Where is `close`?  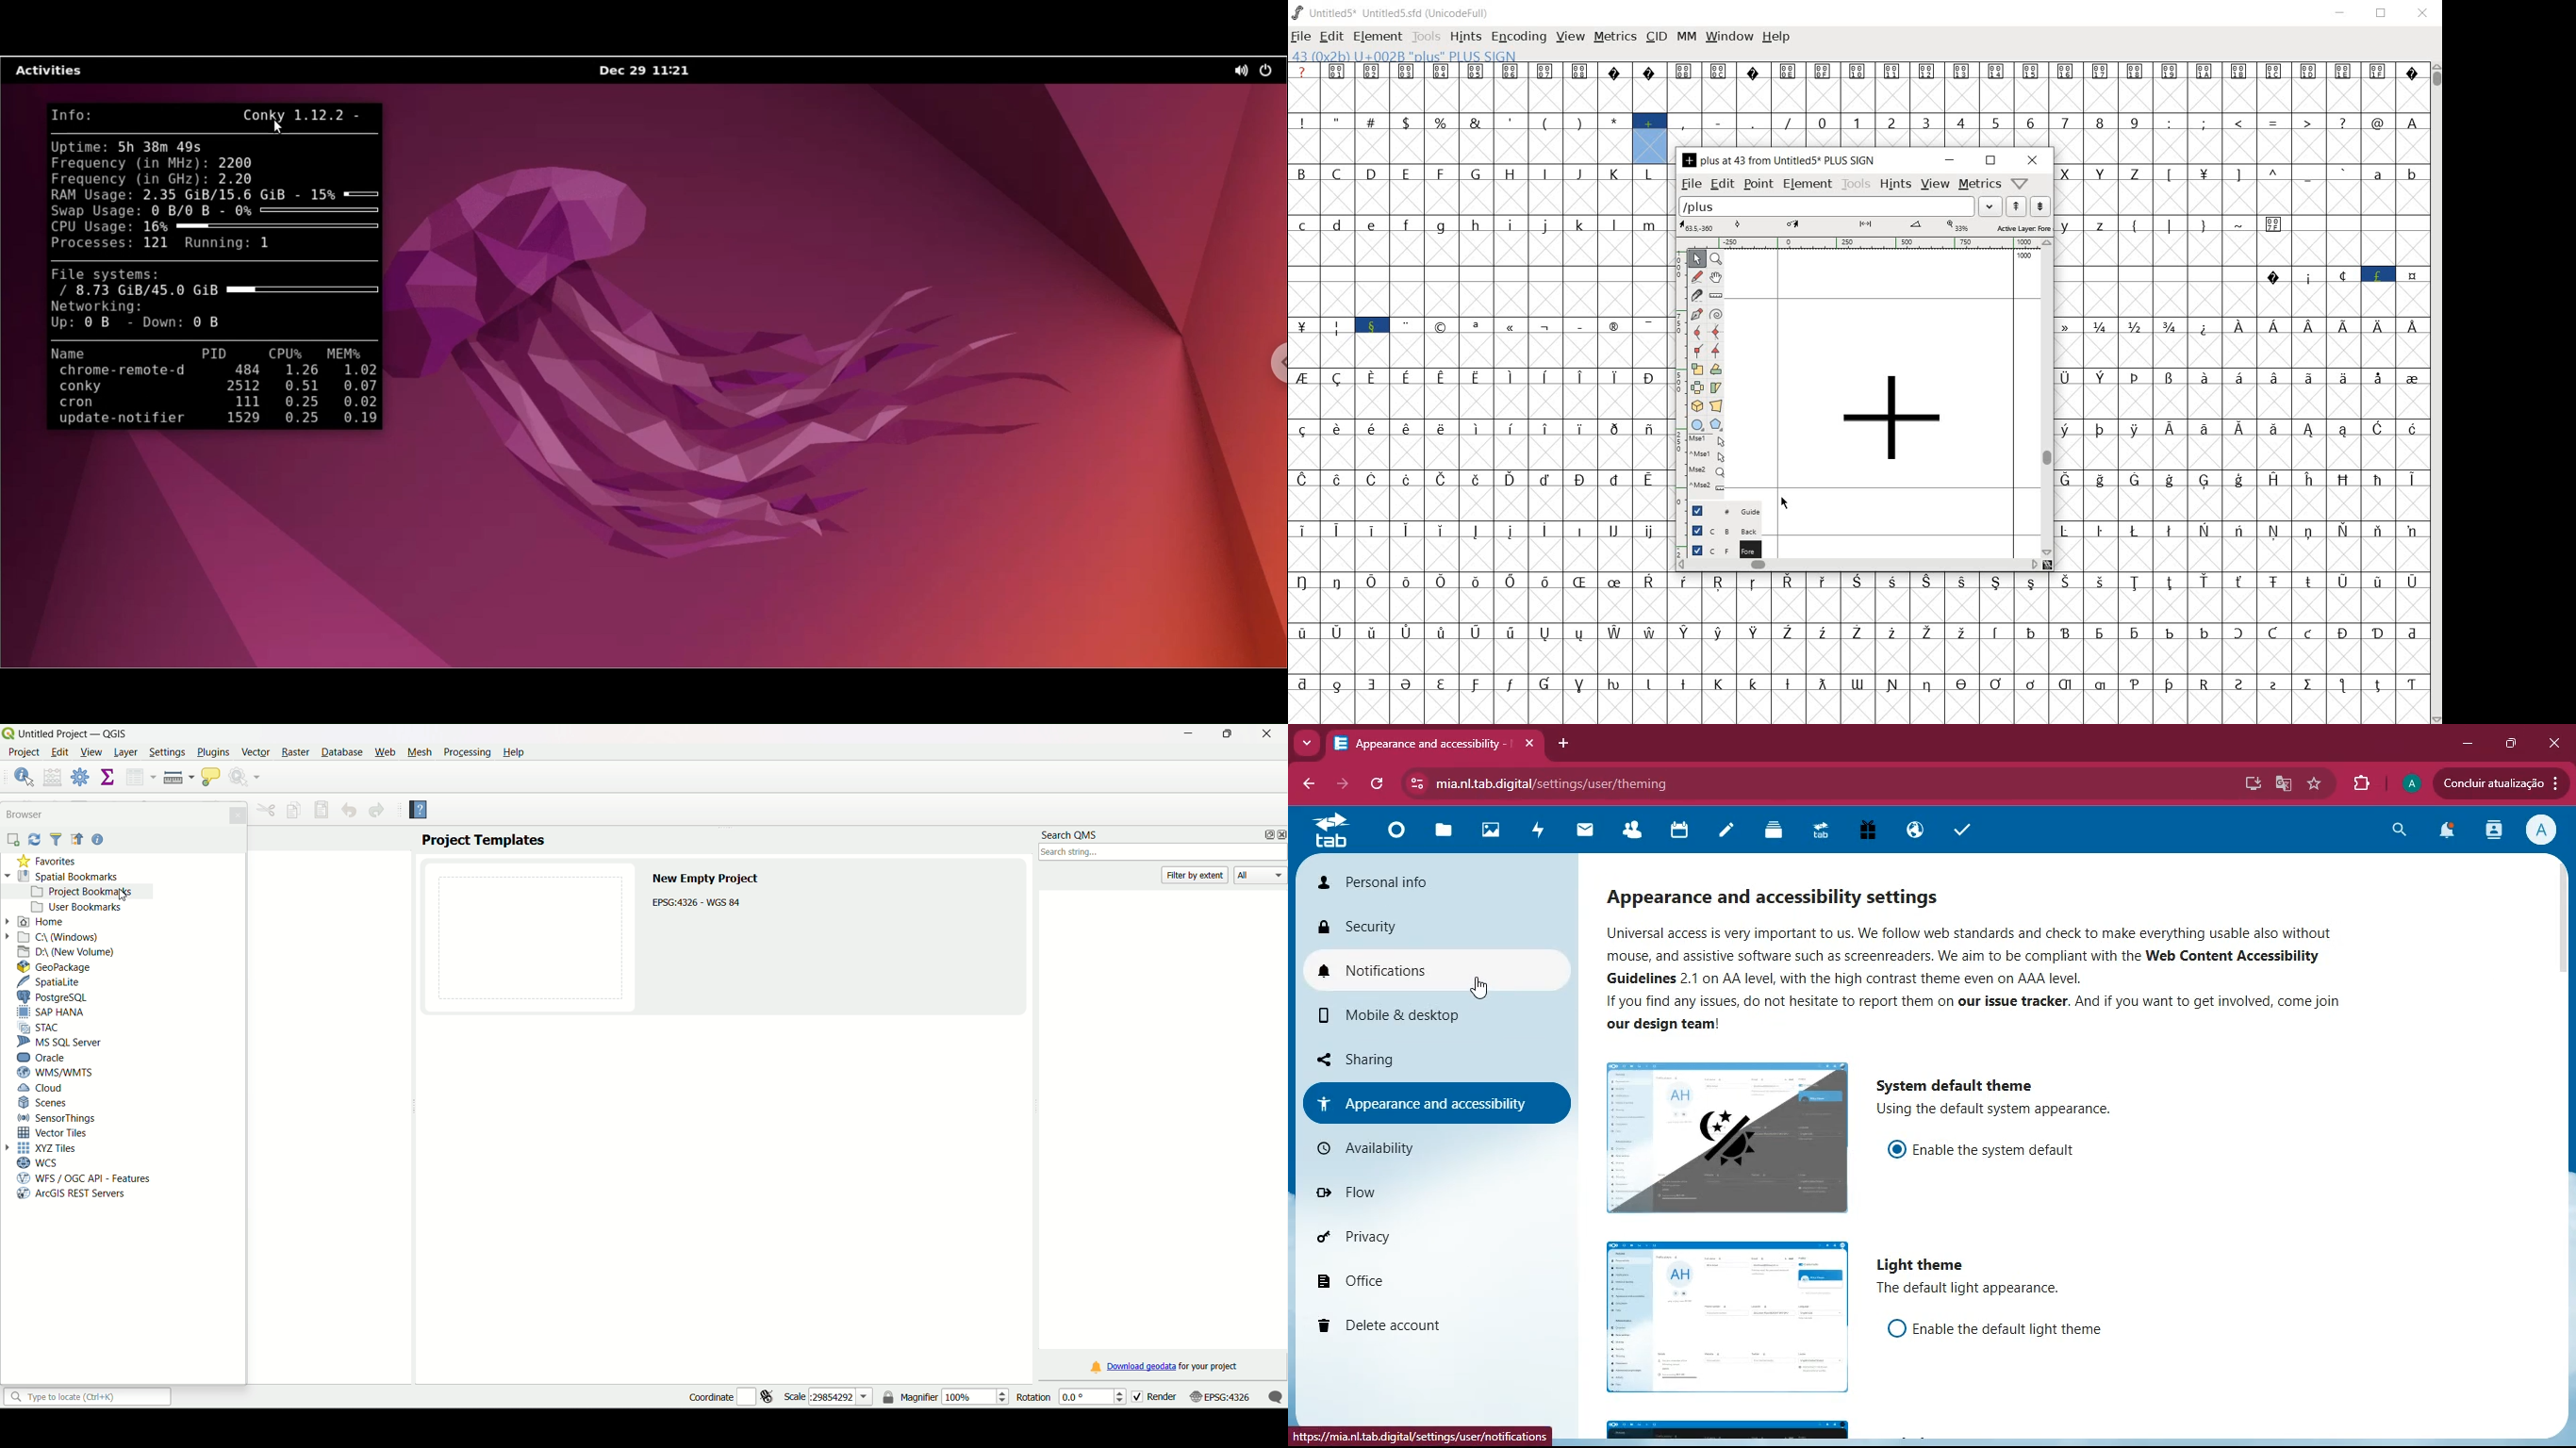
close is located at coordinates (2422, 14).